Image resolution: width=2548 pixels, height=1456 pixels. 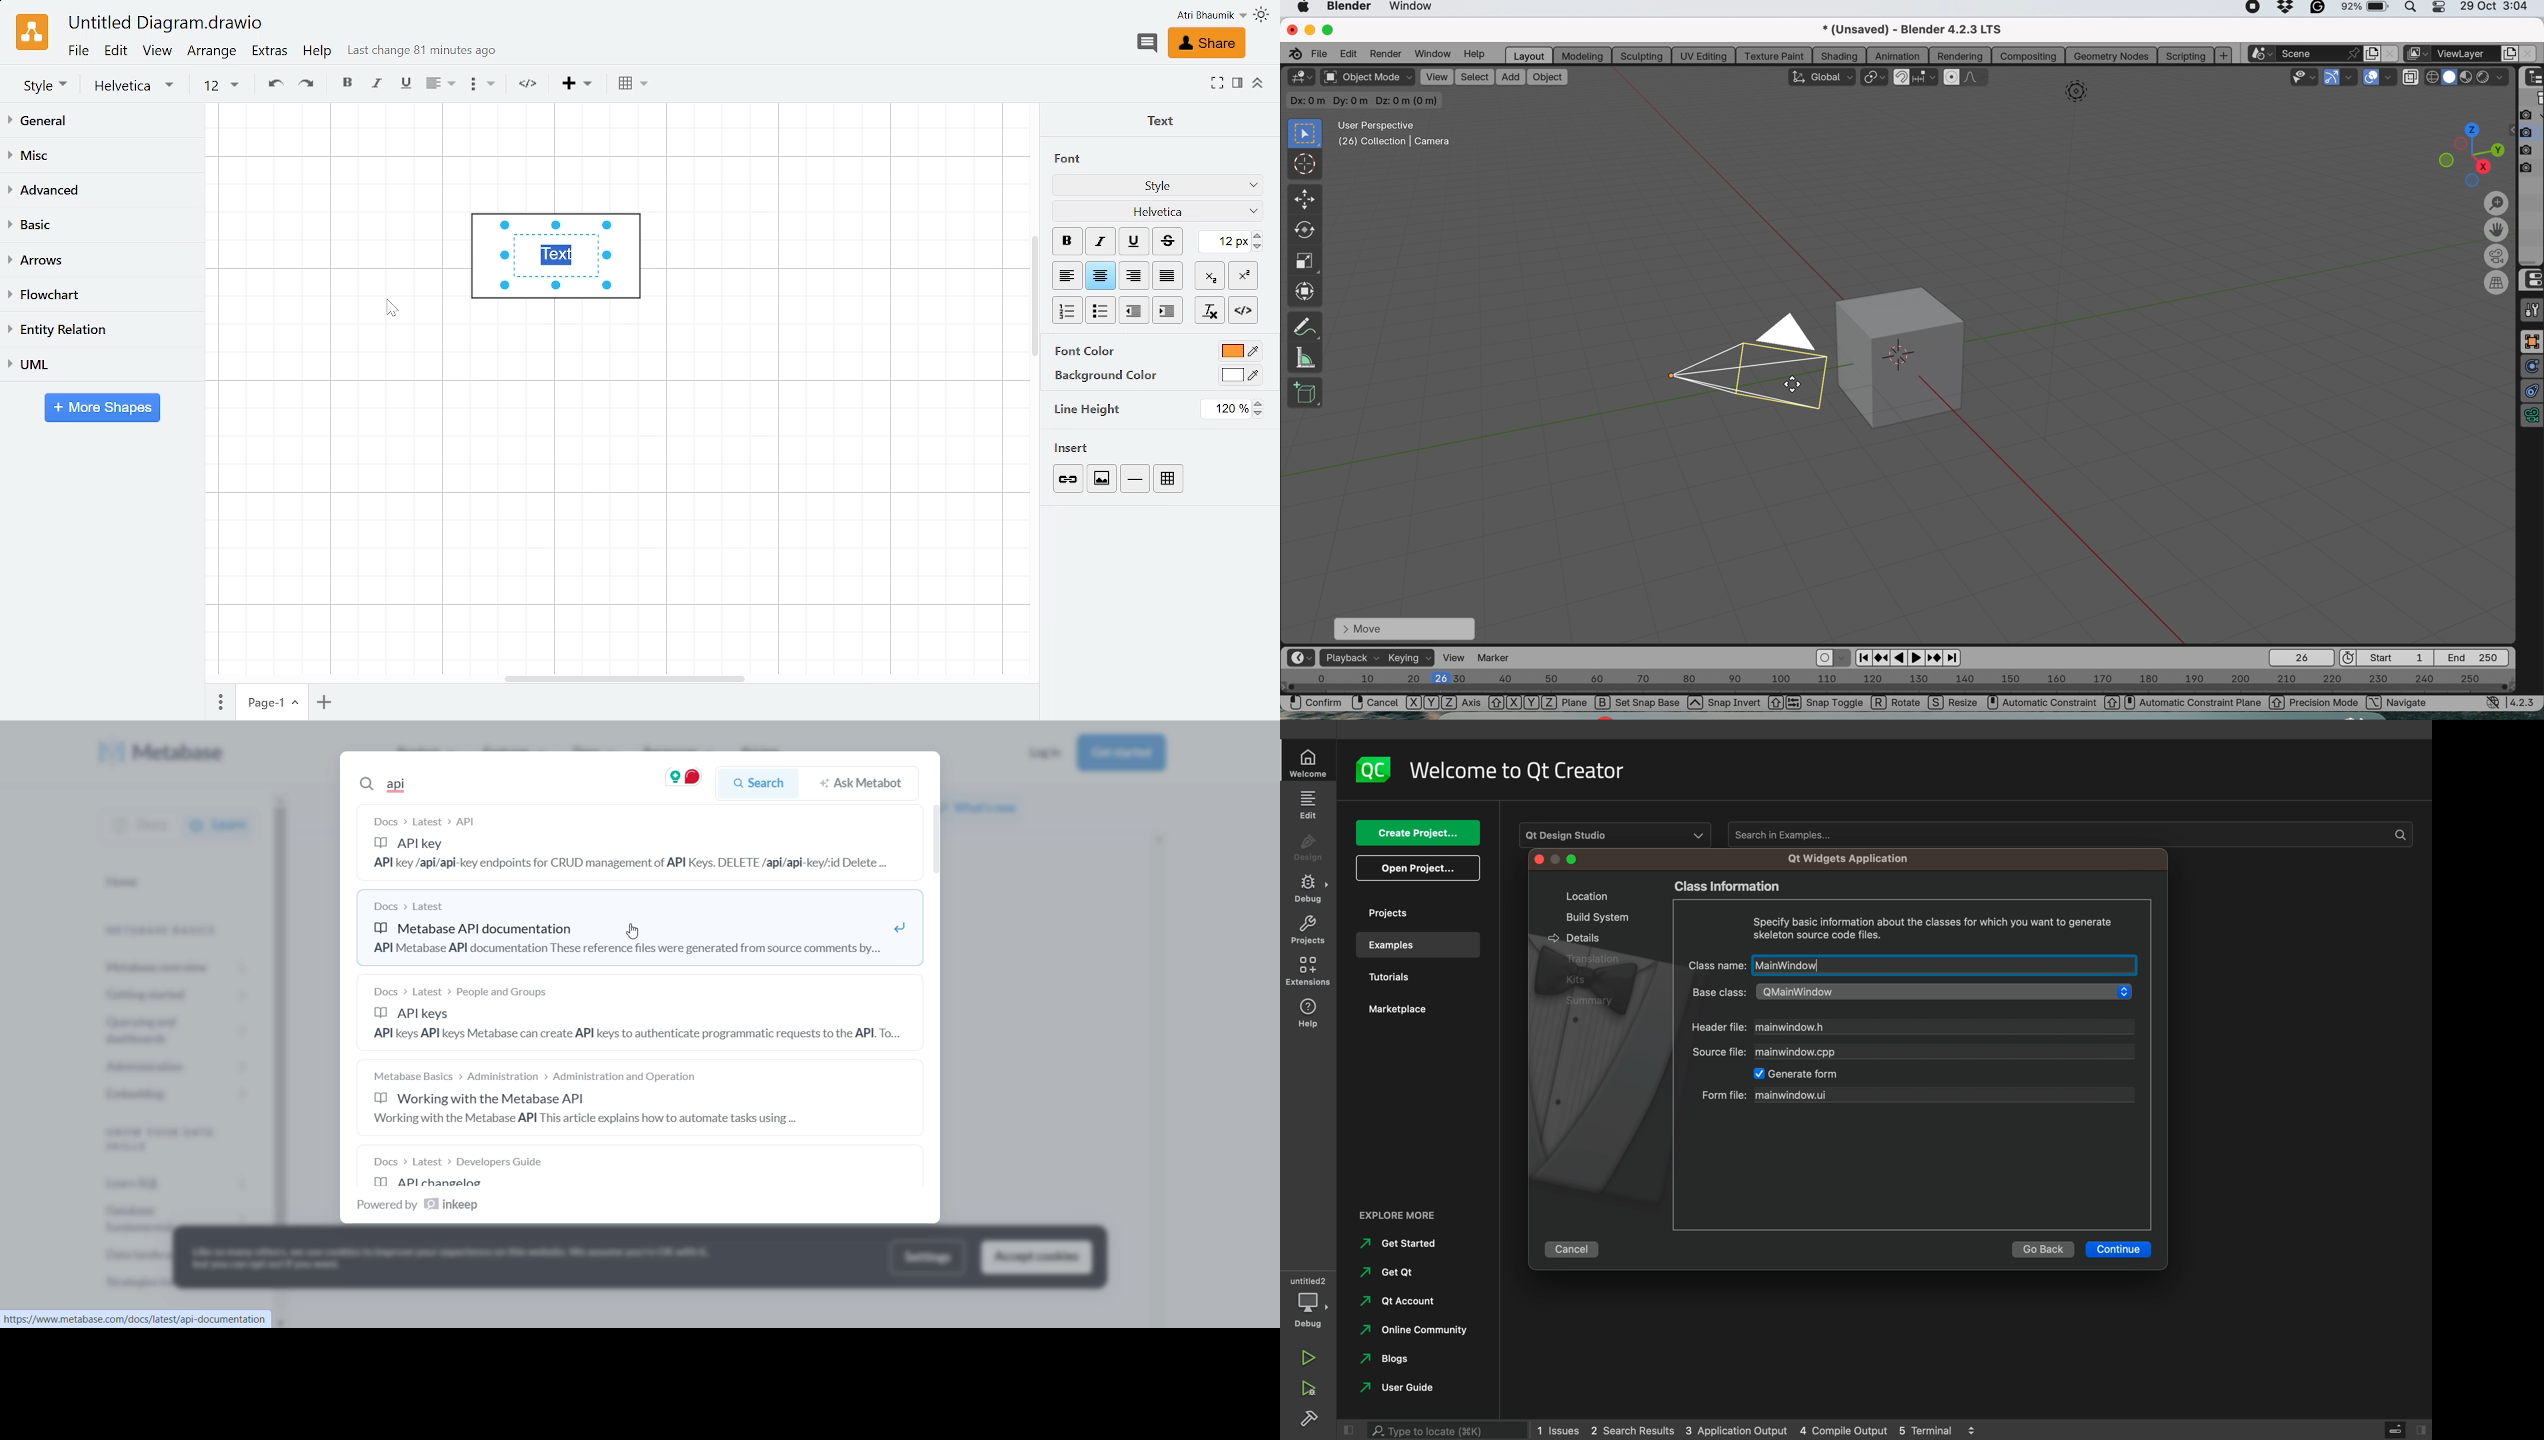 I want to click on class information, so click(x=1742, y=888).